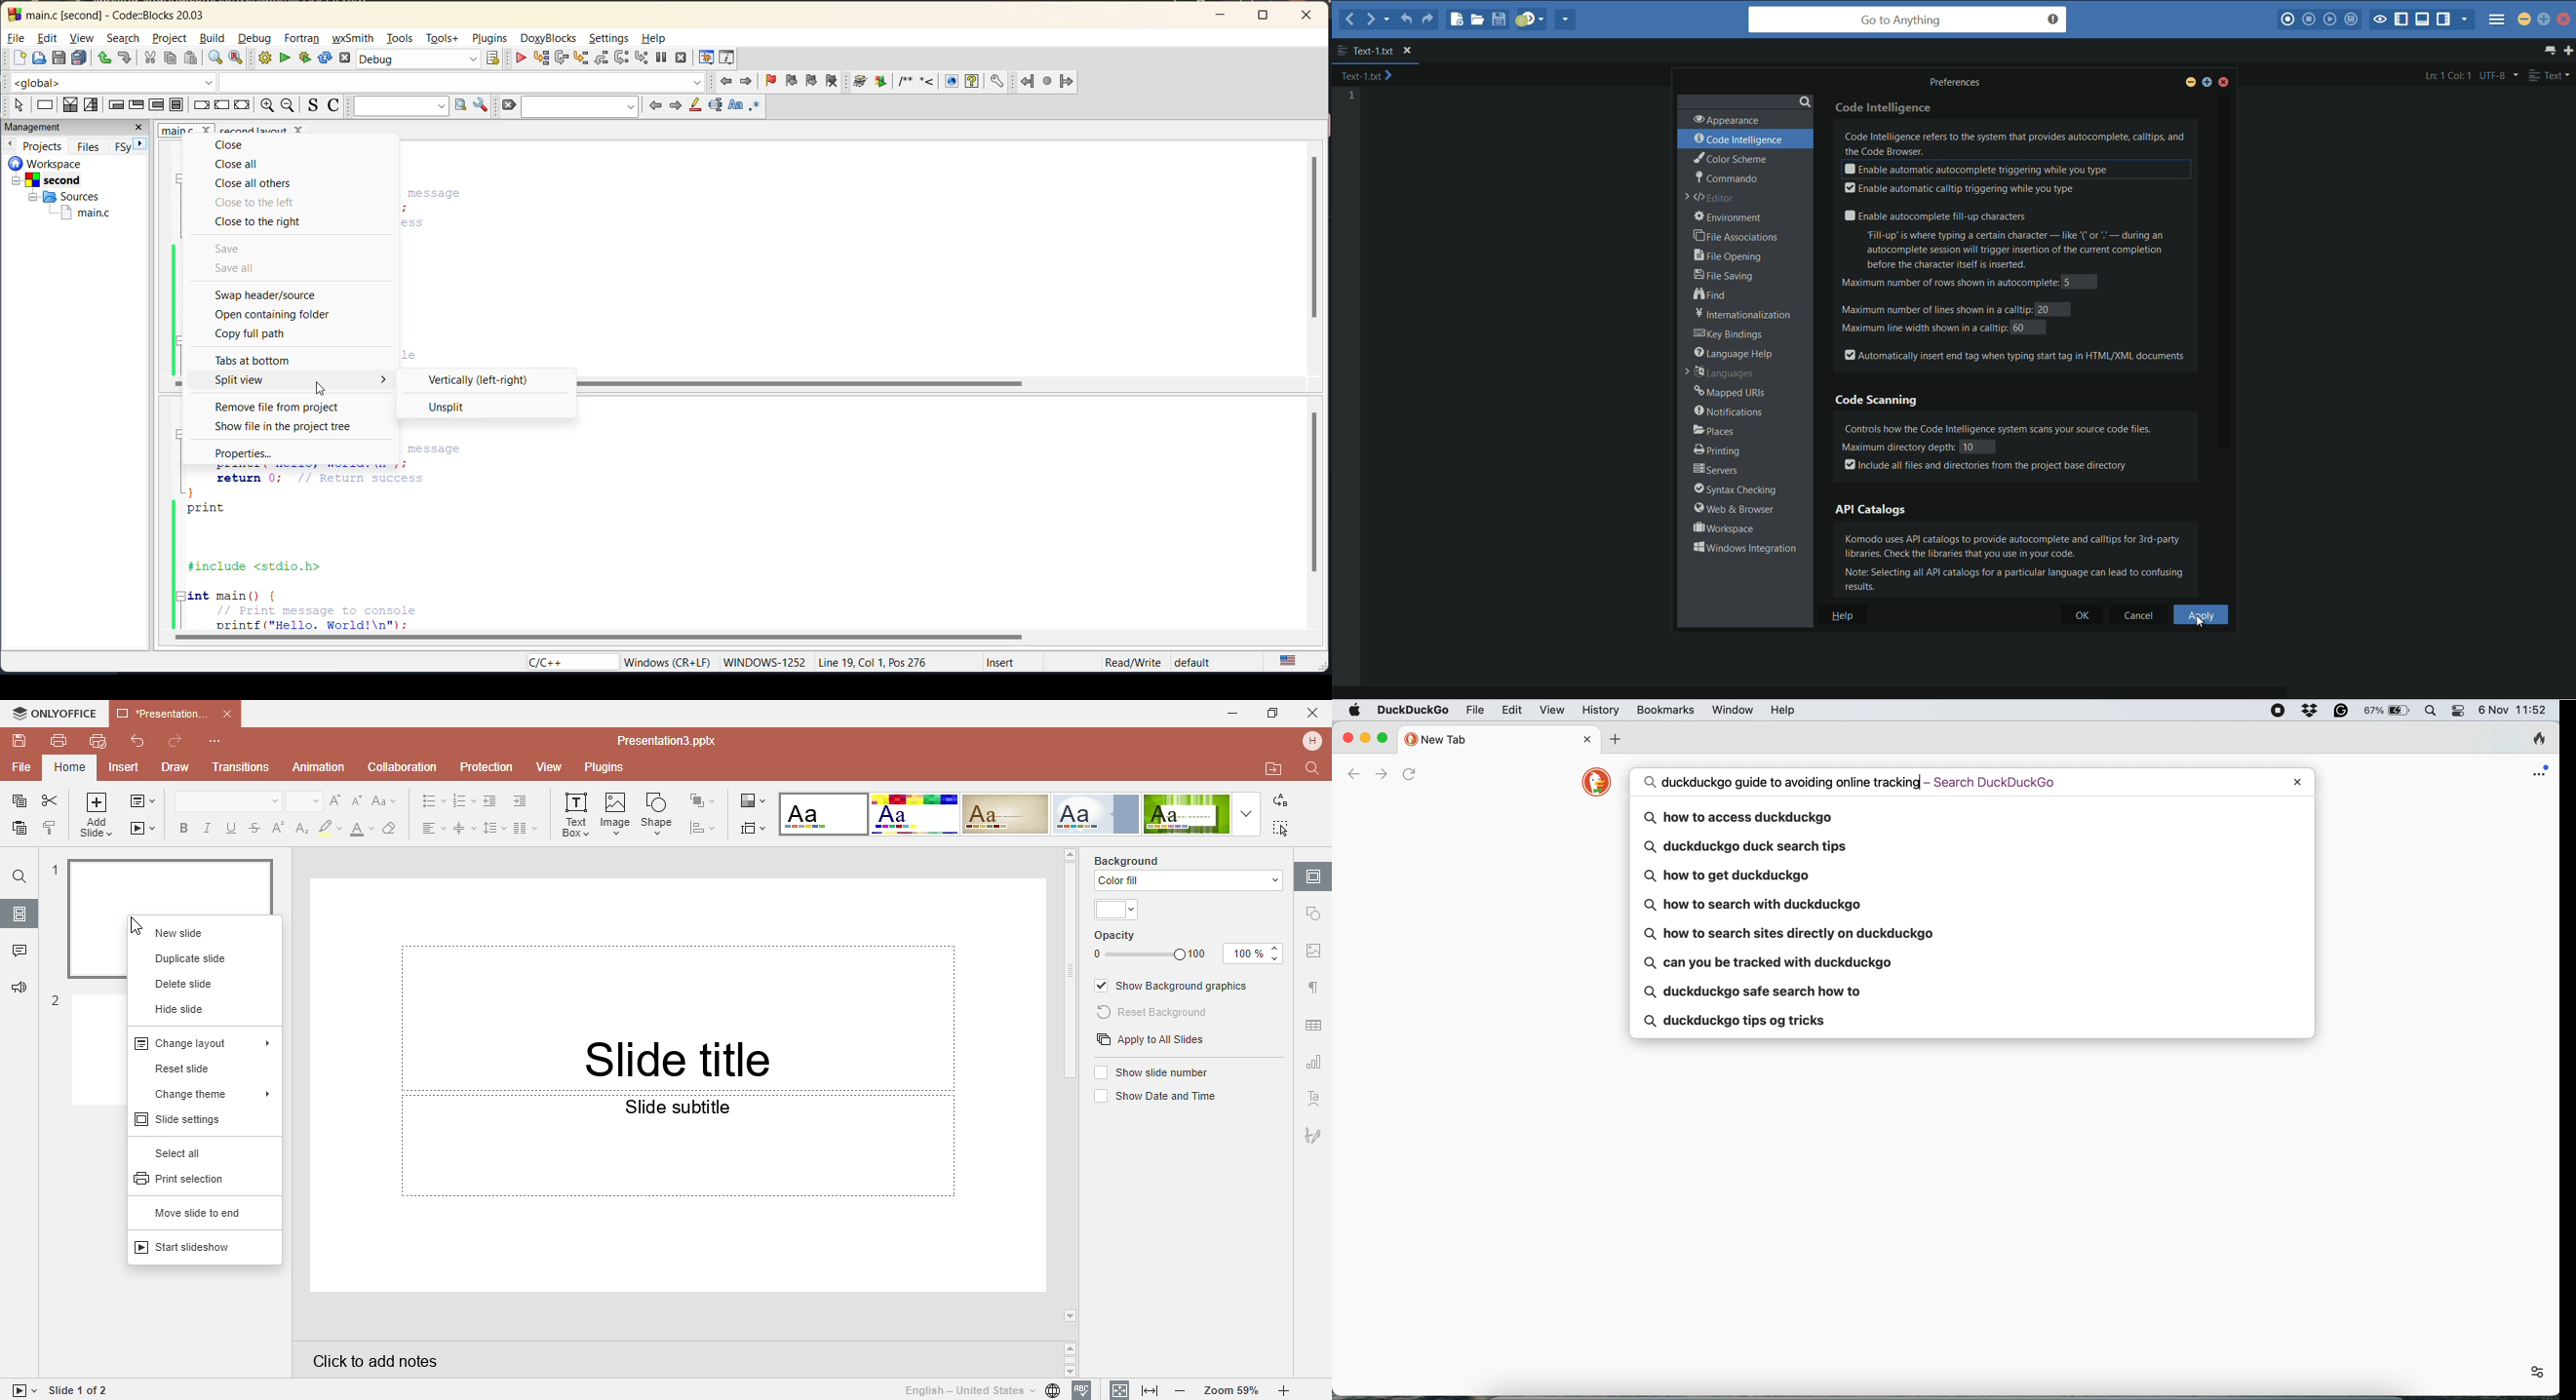 Image resolution: width=2576 pixels, height=1400 pixels. Describe the element at coordinates (713, 662) in the screenshot. I see `‘Windows (CR+LF) WINDOWS-1252` at that location.